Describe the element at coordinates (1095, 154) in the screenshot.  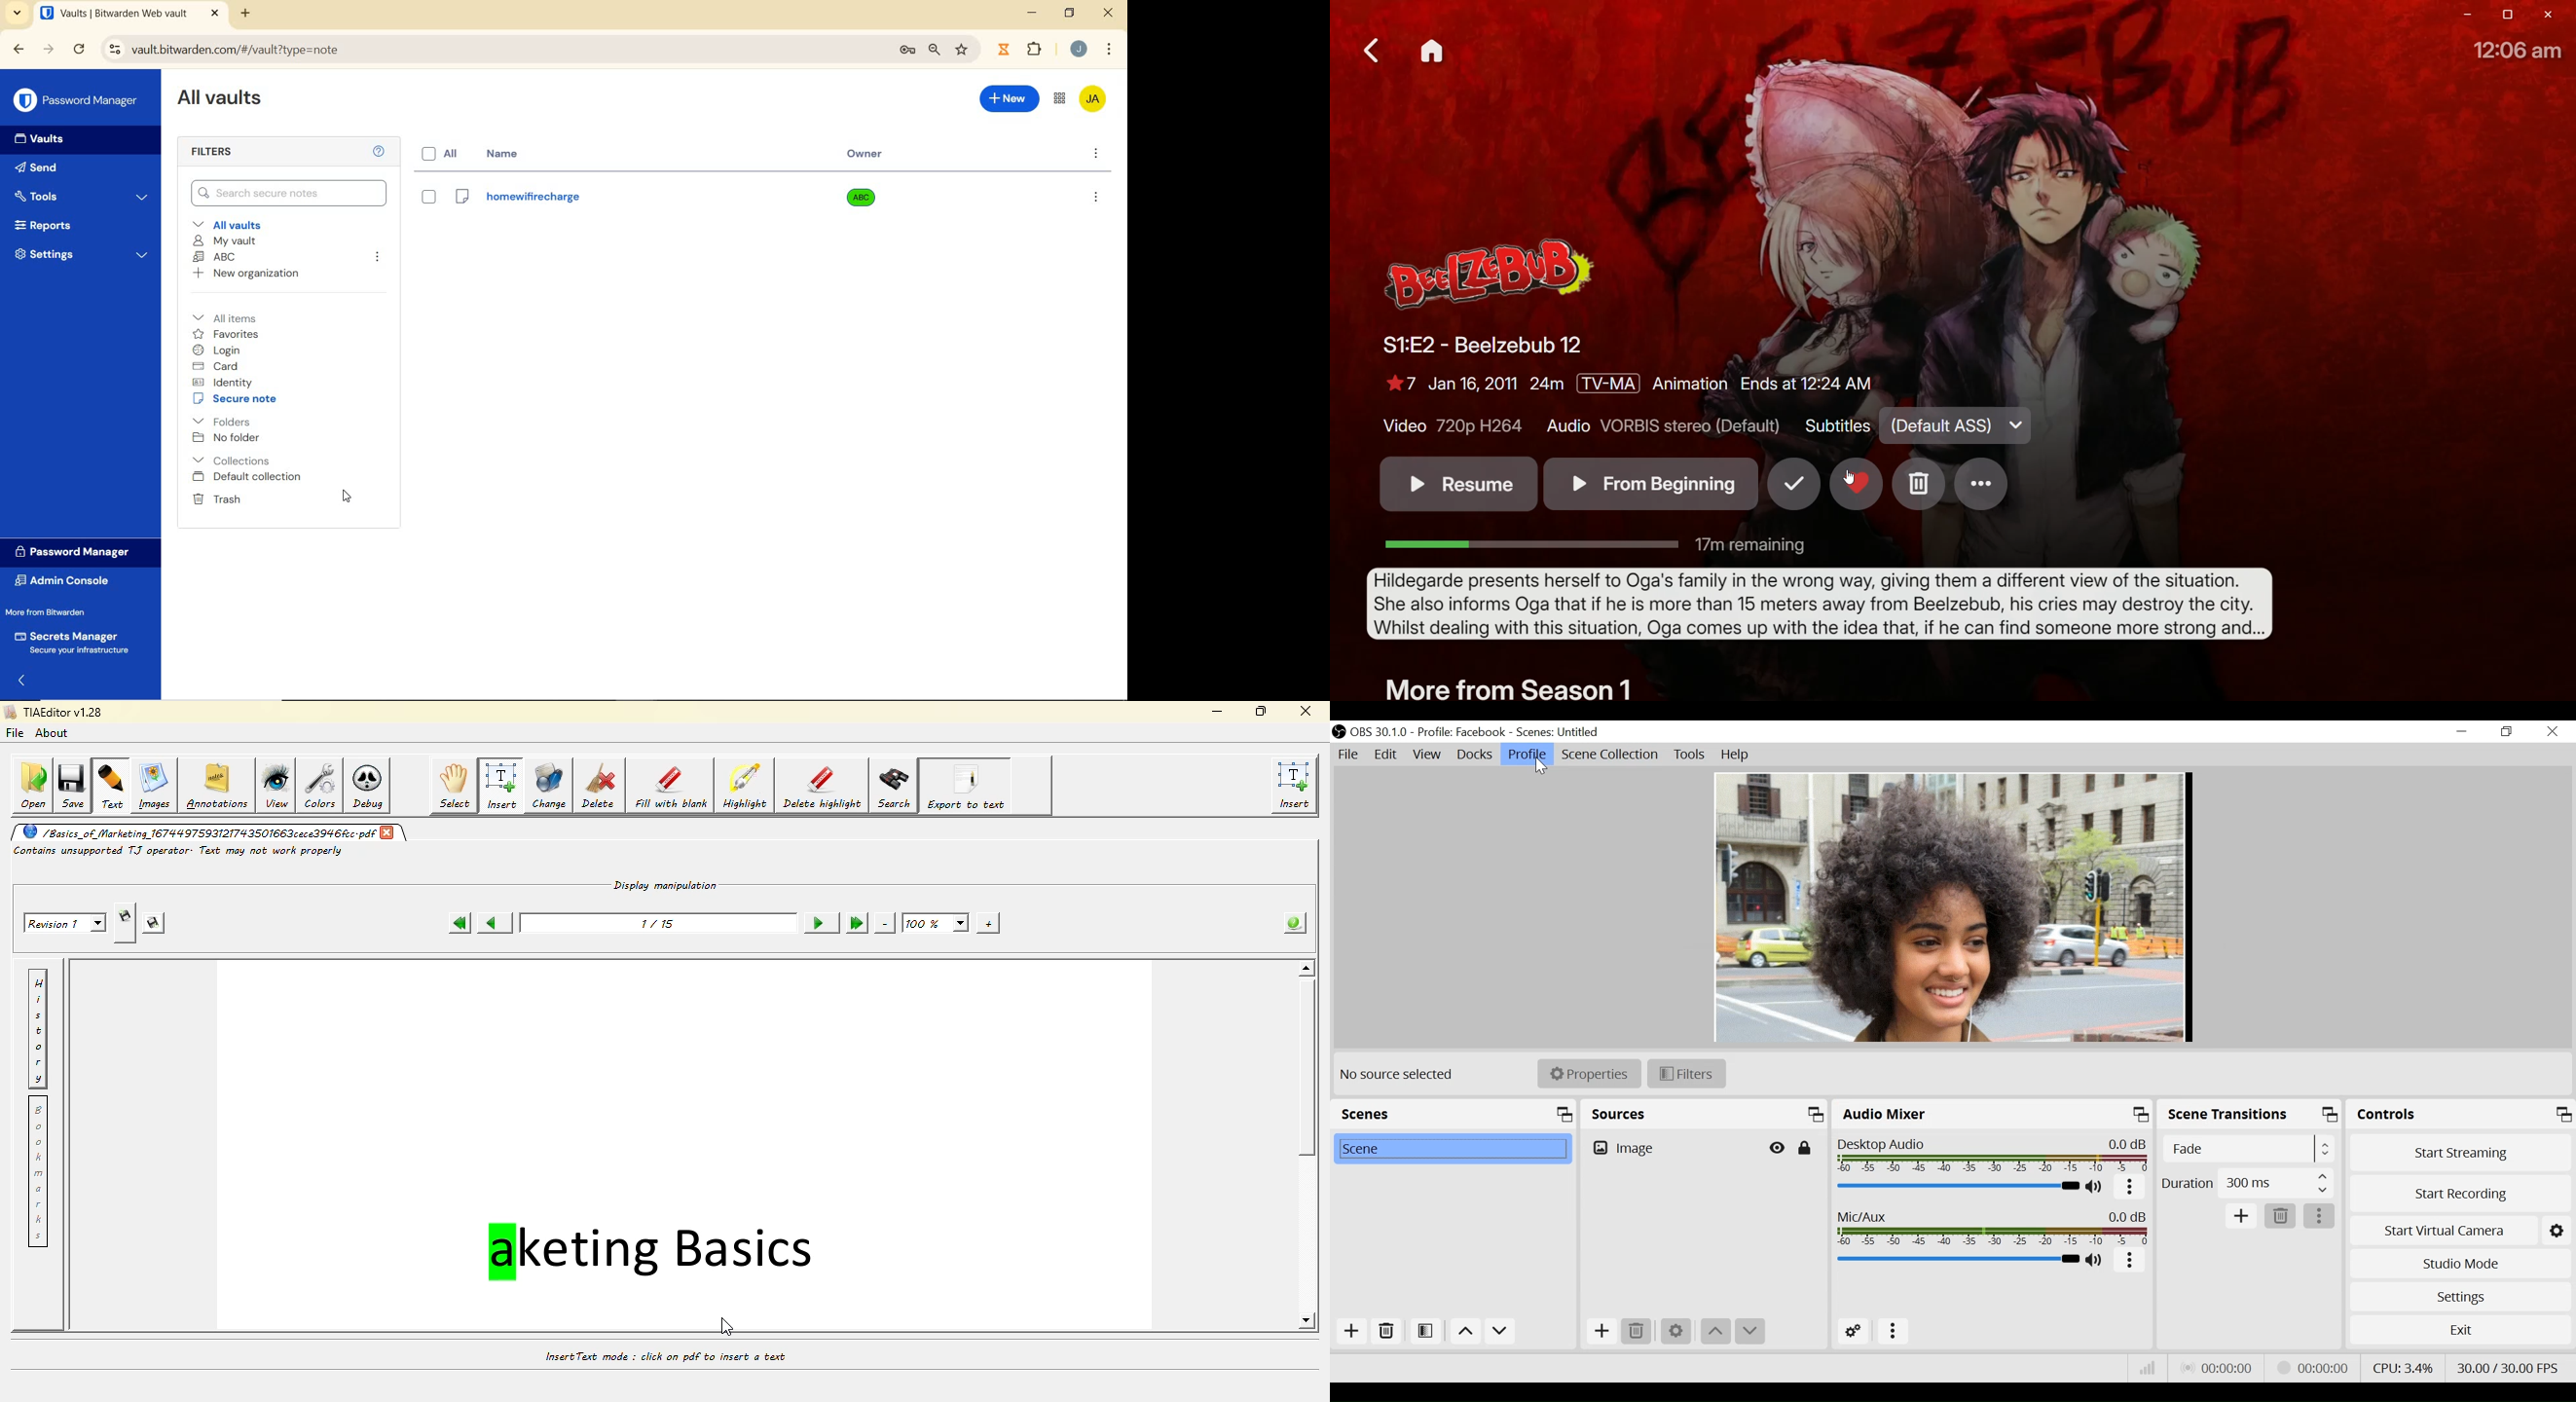
I see `more options` at that location.